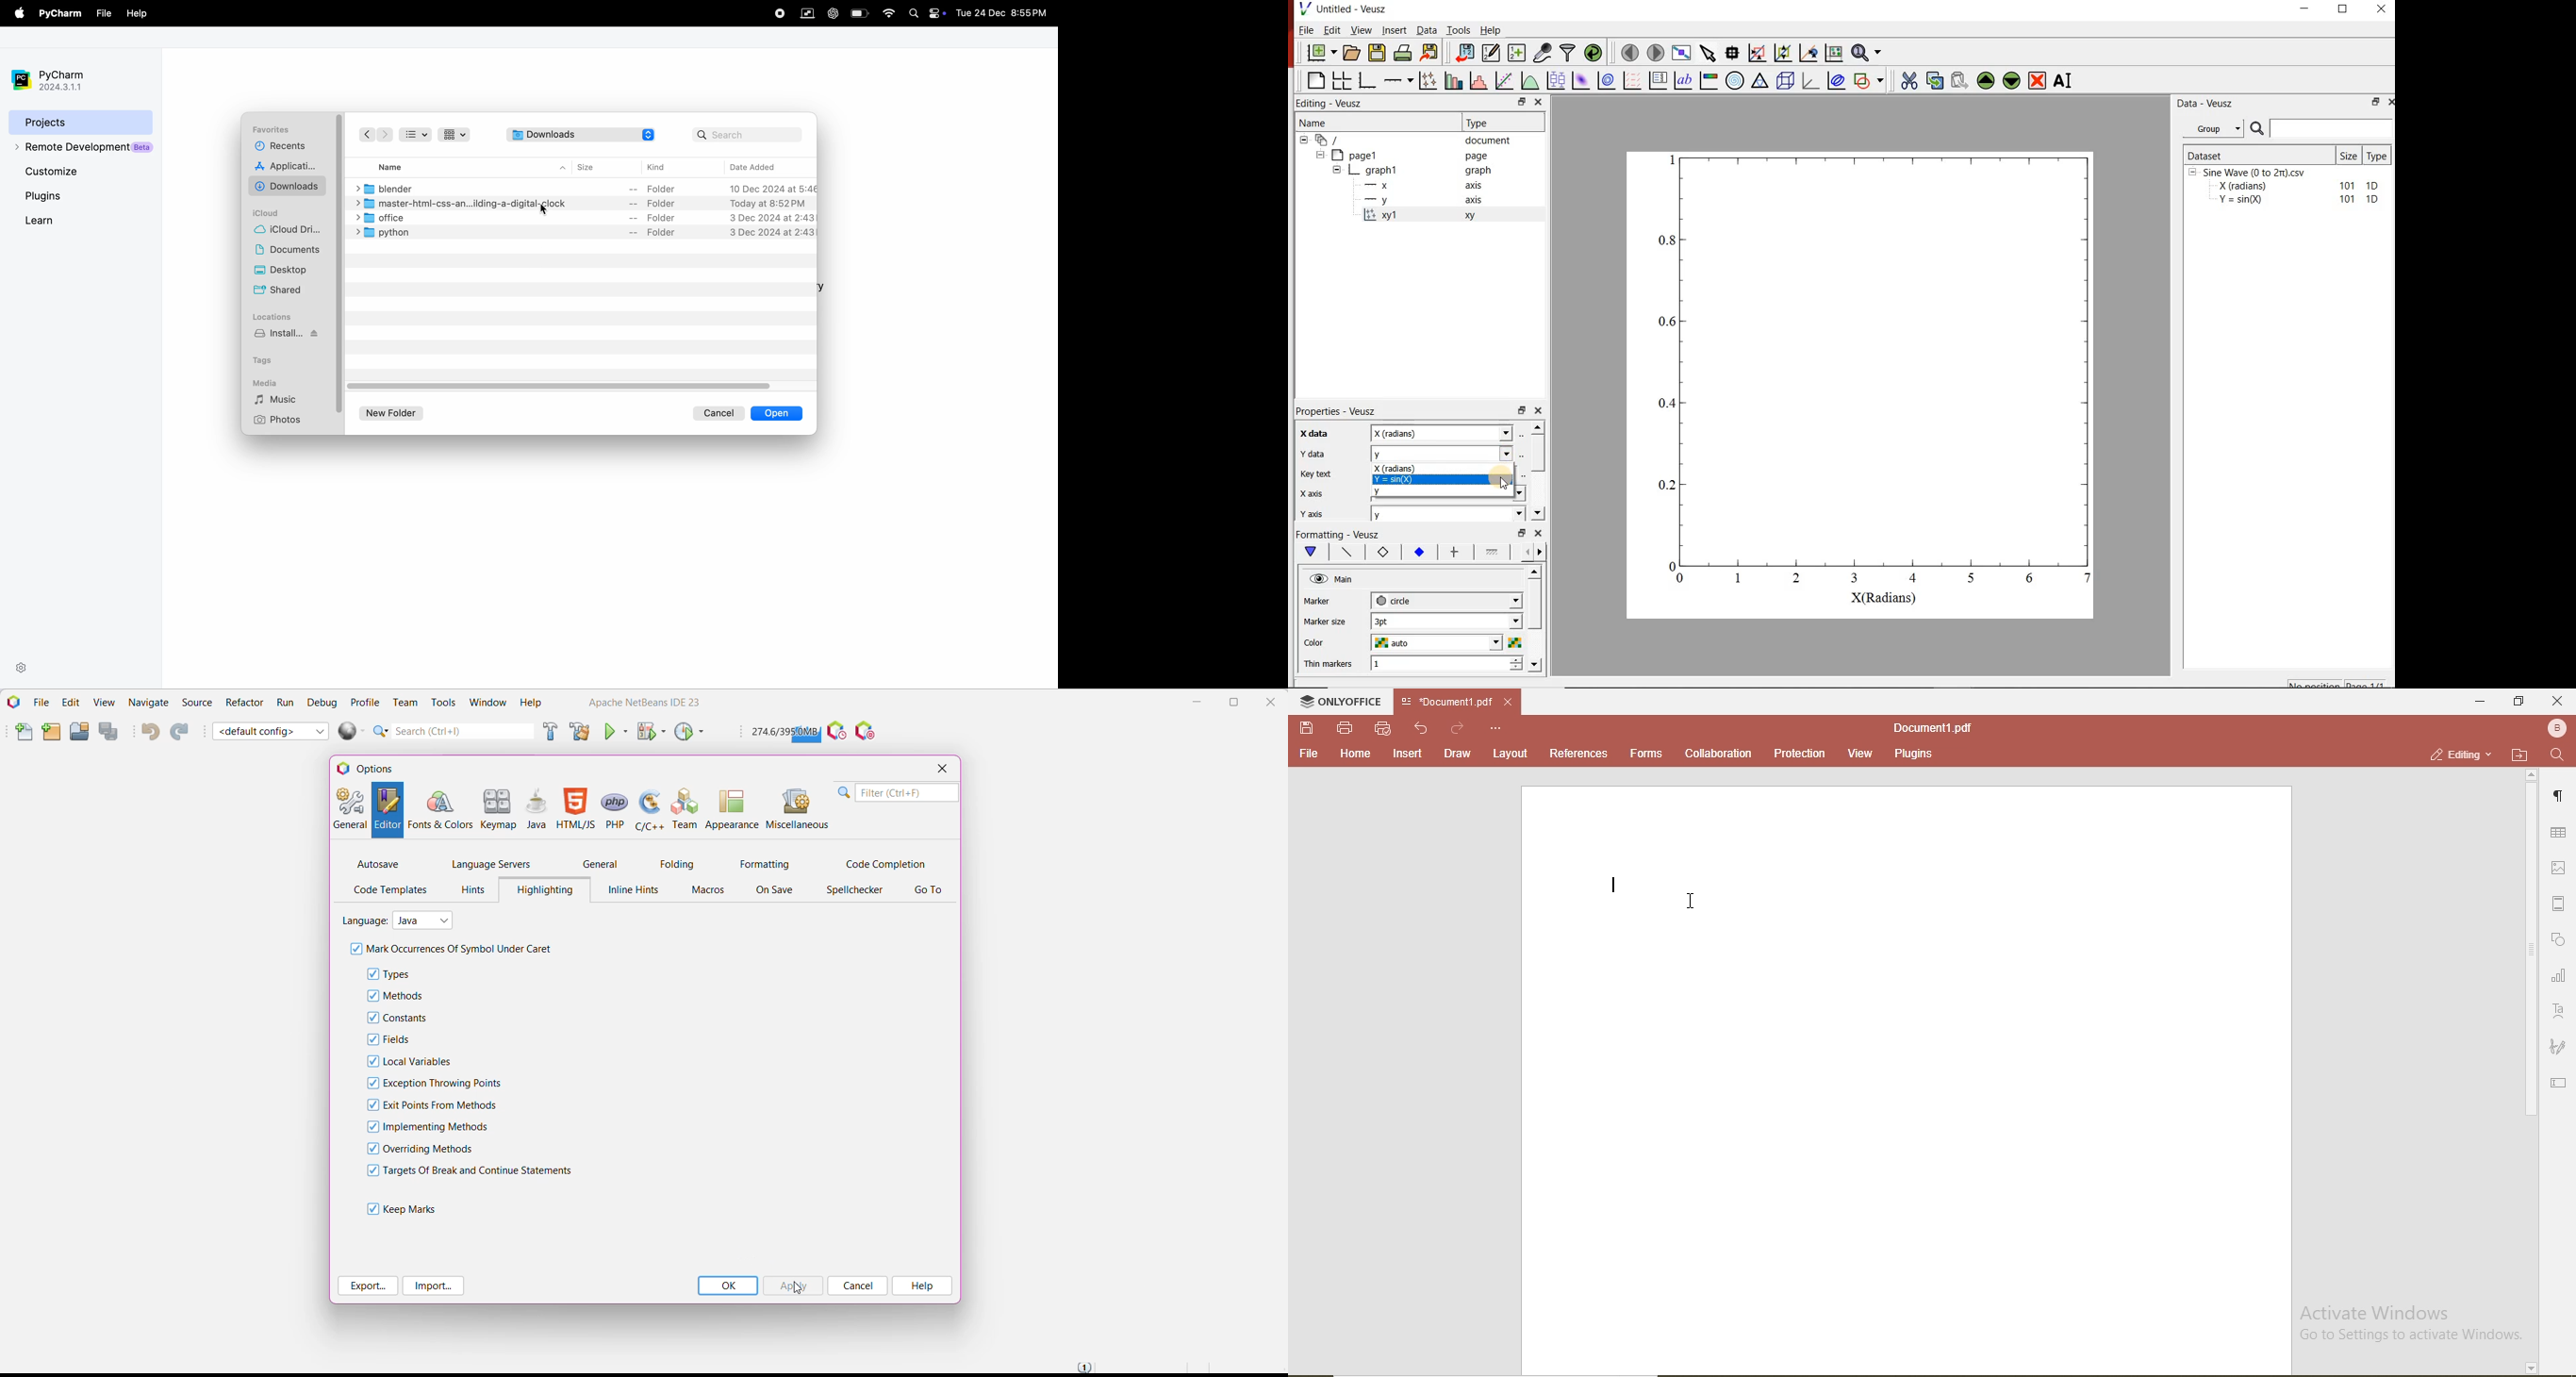 The image size is (2576, 1400). Describe the element at coordinates (371, 1061) in the screenshot. I see `checkbox` at that location.